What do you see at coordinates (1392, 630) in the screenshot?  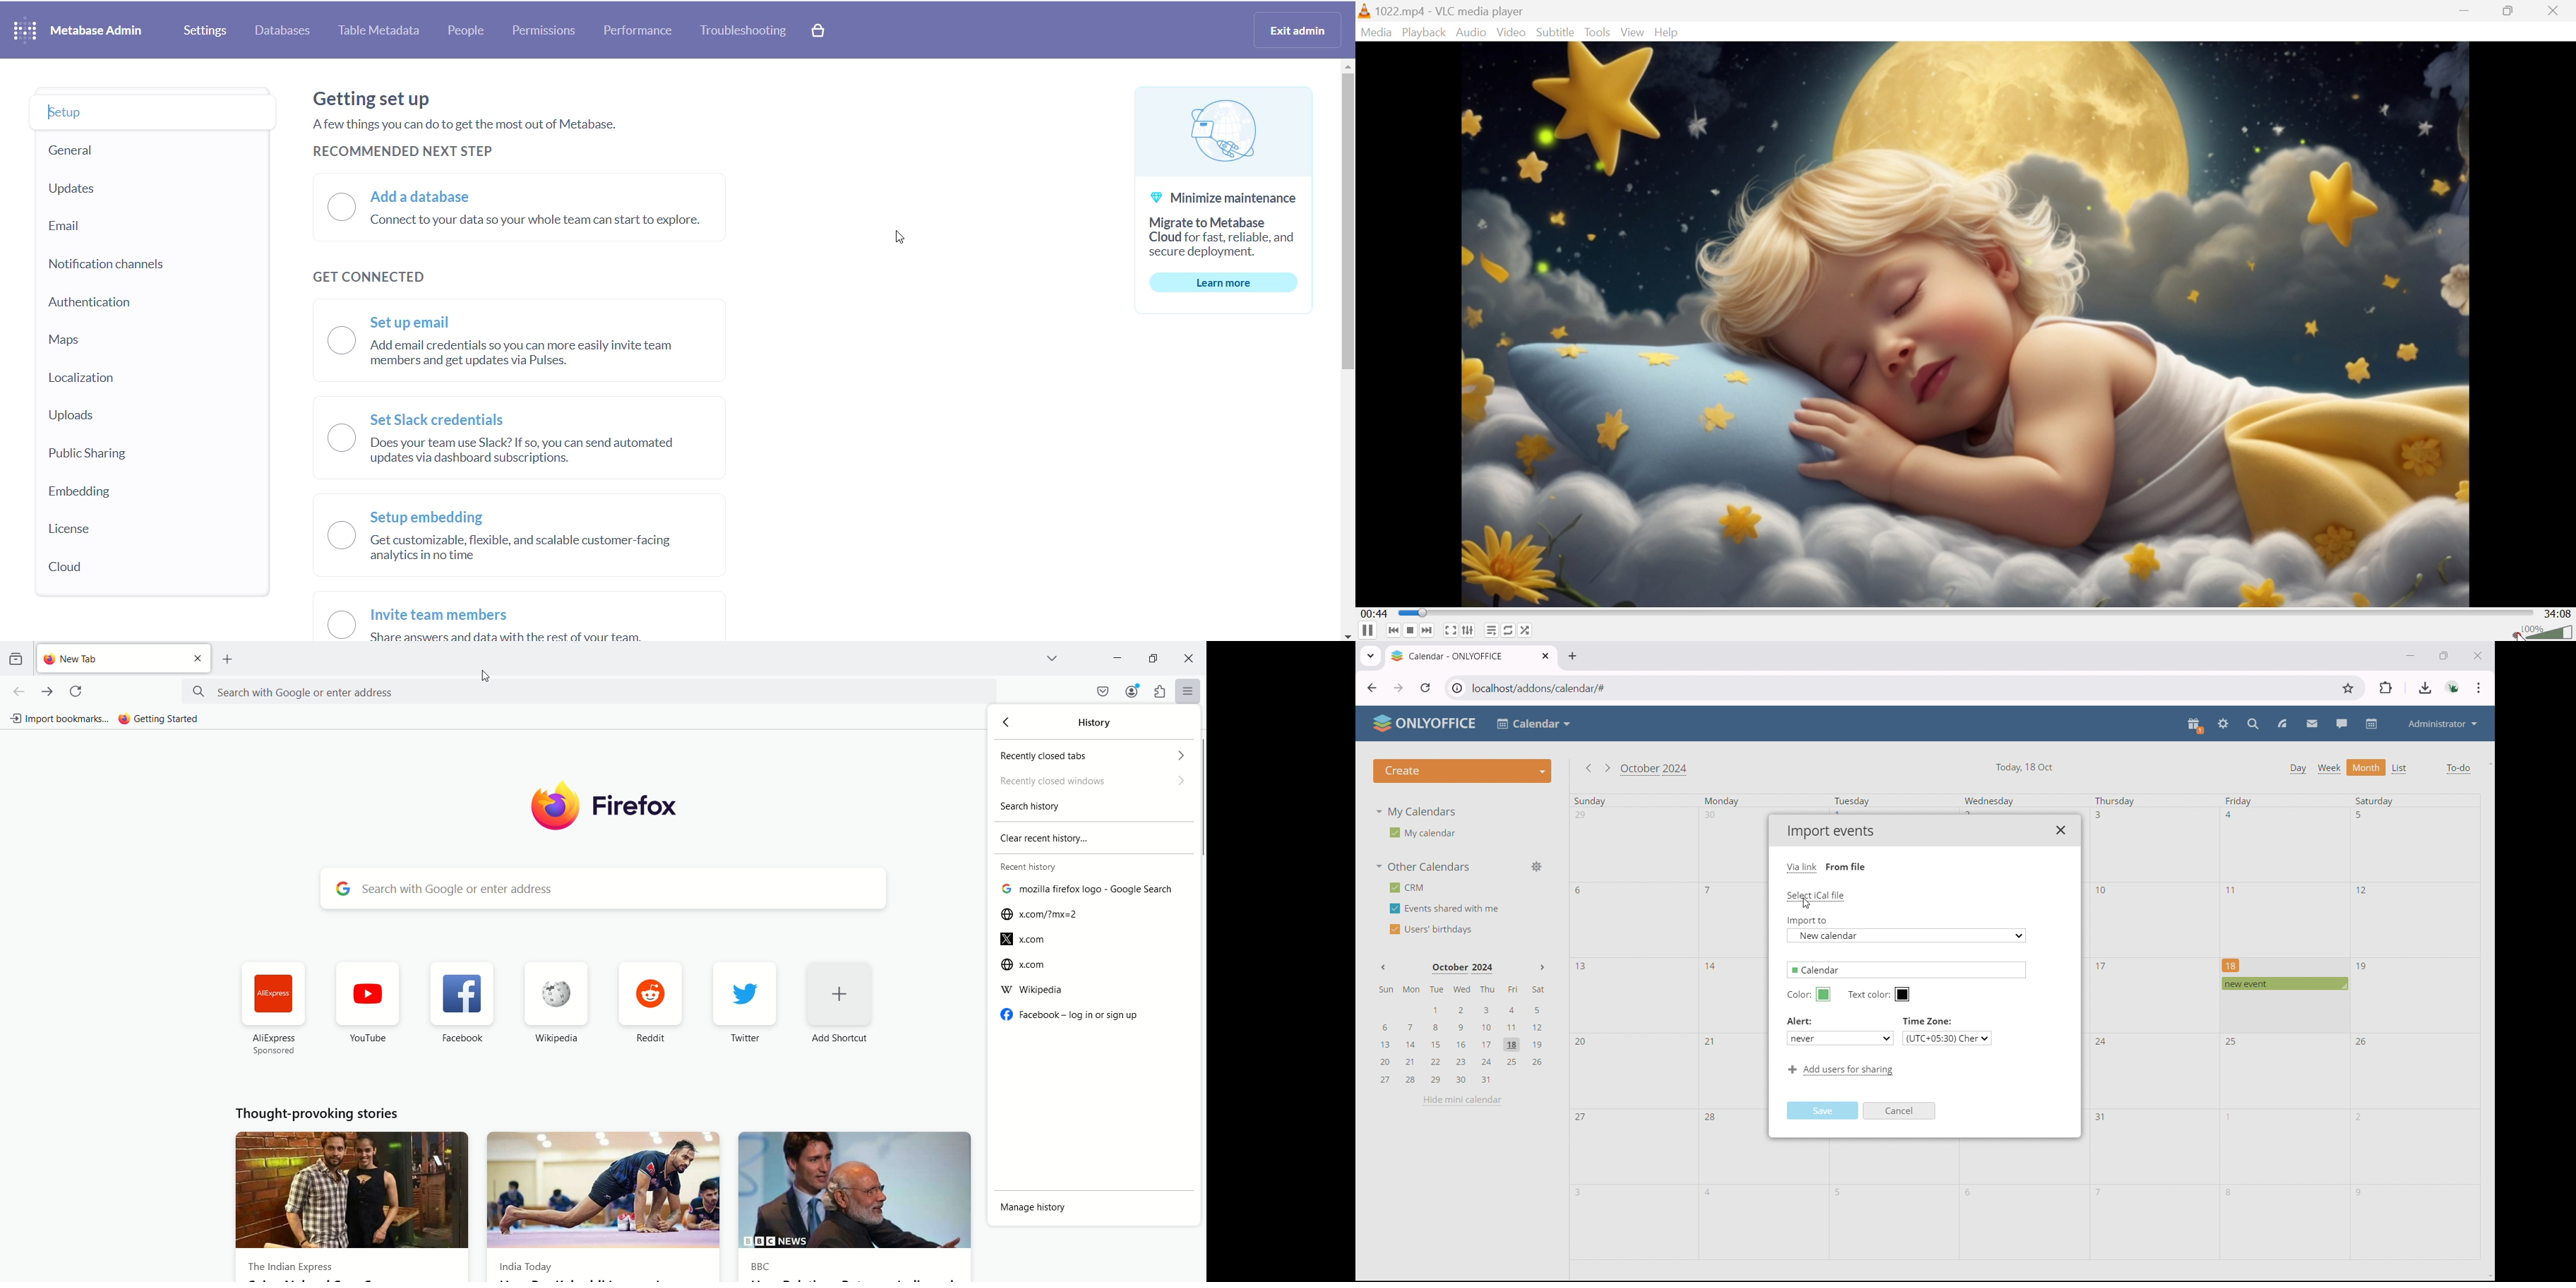 I see `Previous media in the playlist, skip backward when held` at bounding box center [1392, 630].